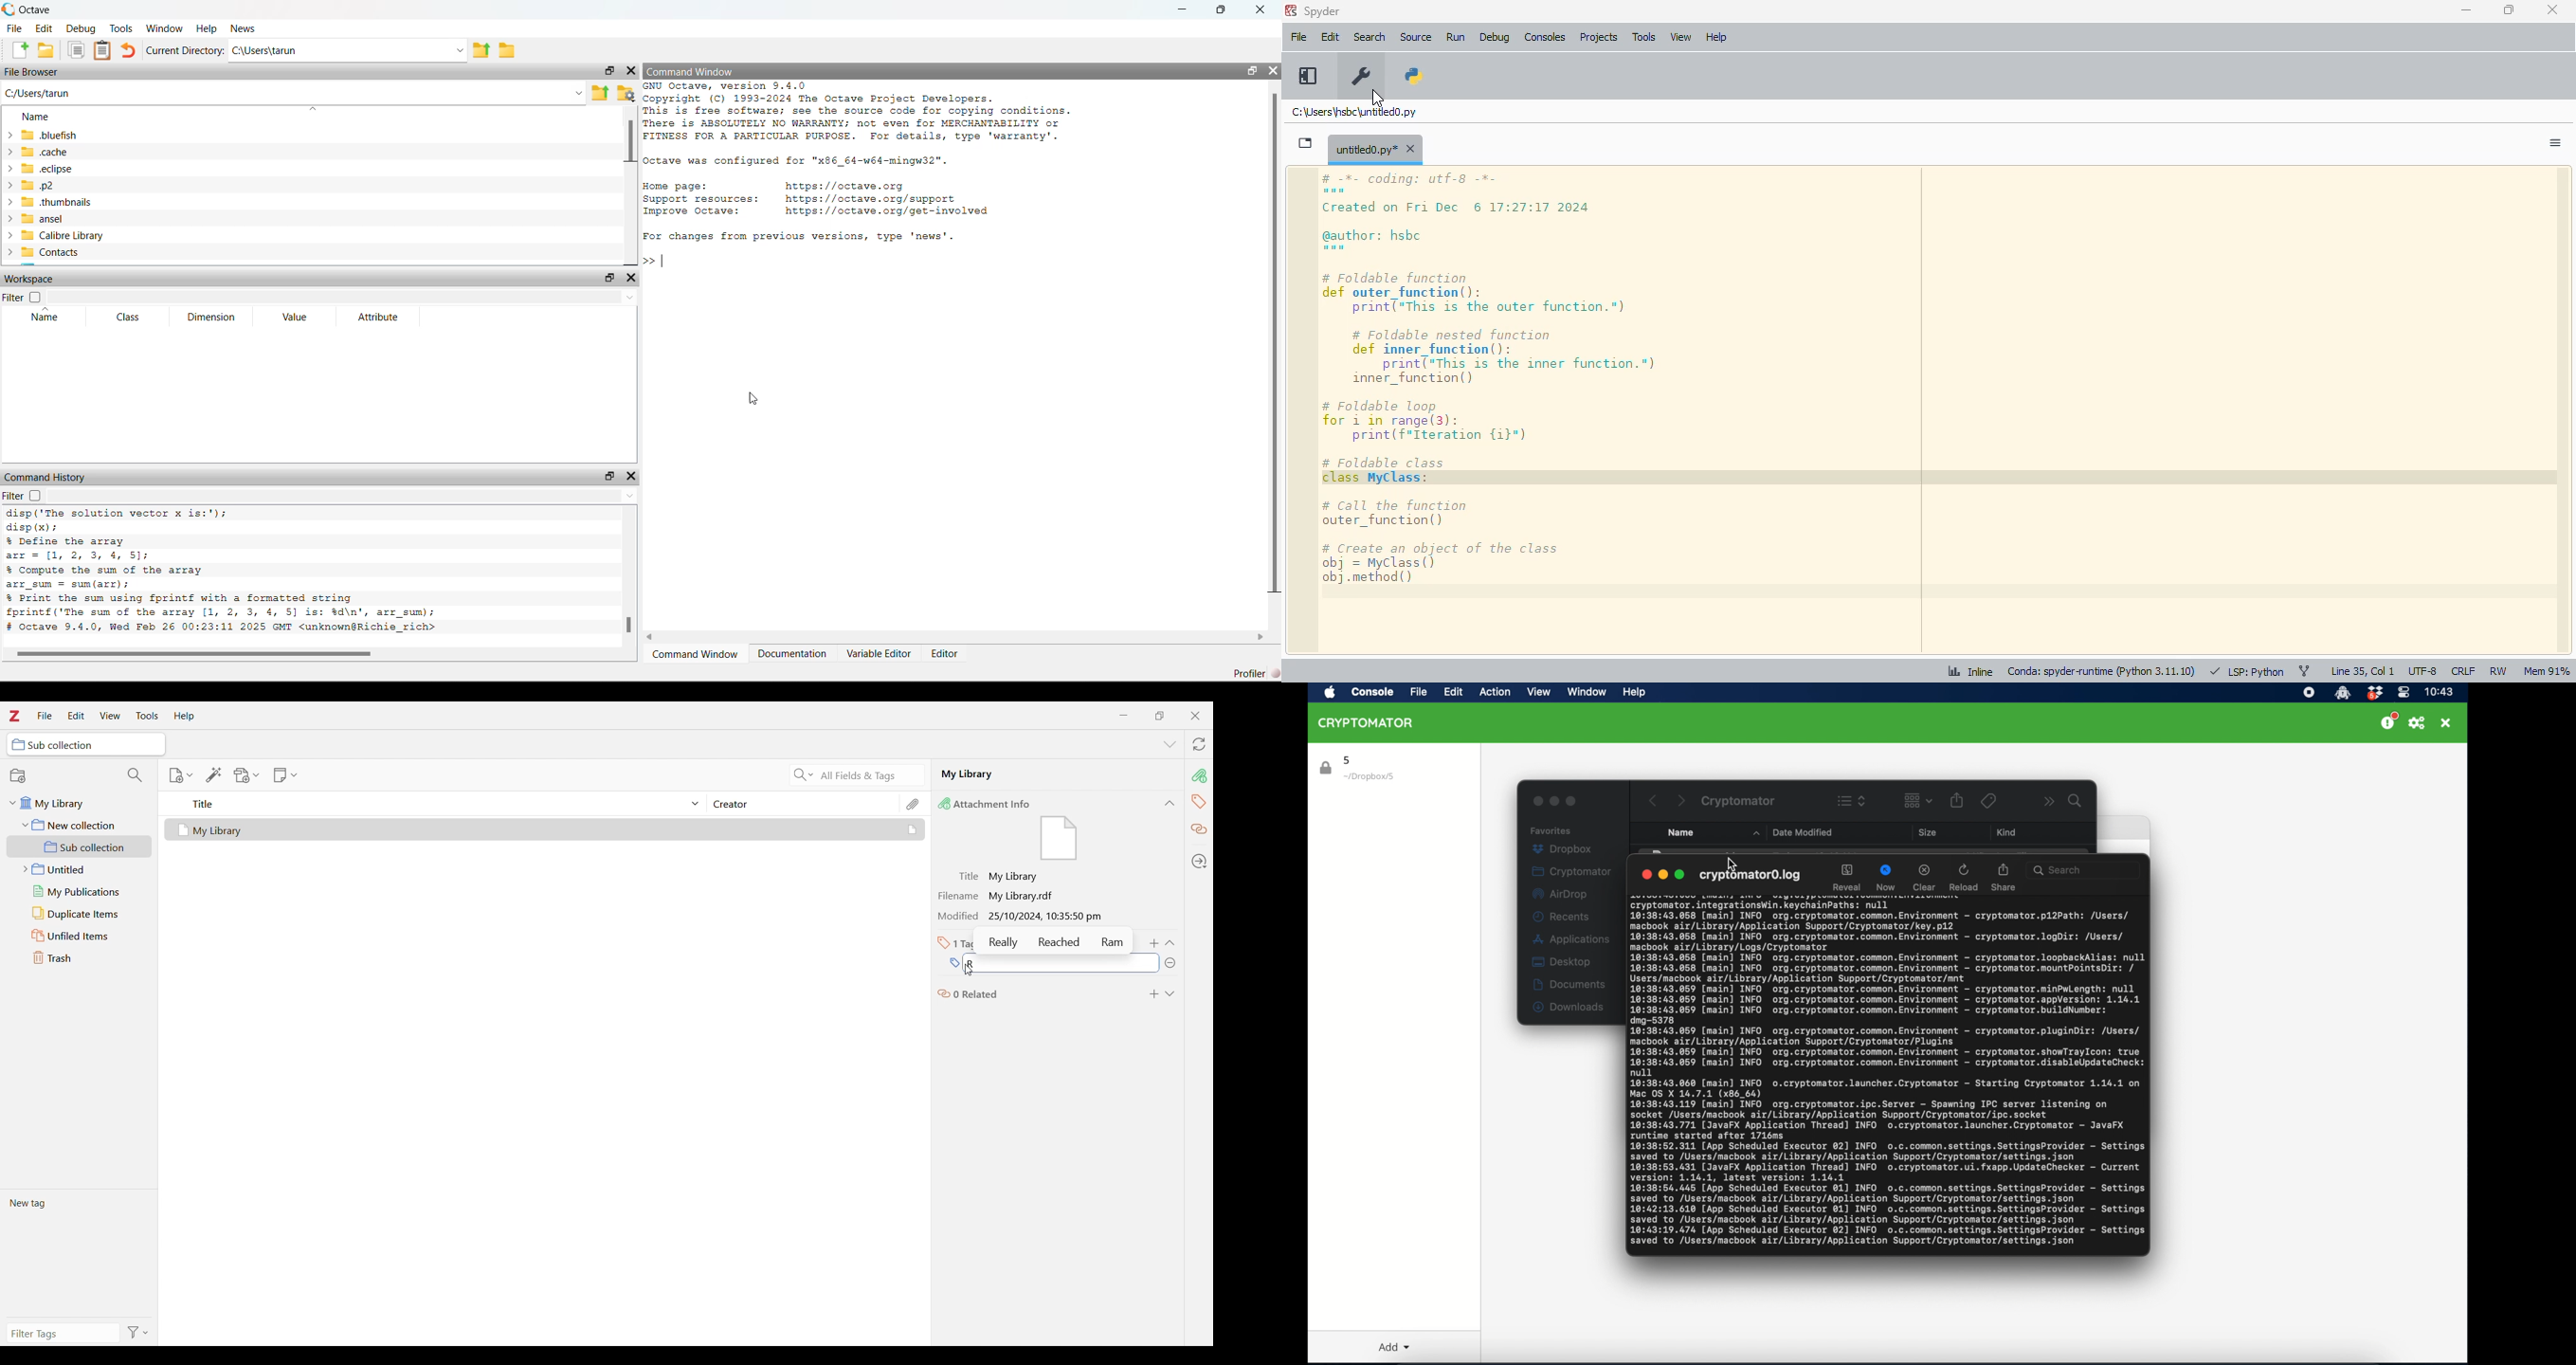  Describe the element at coordinates (2246, 671) in the screenshot. I see `LSP: python` at that location.